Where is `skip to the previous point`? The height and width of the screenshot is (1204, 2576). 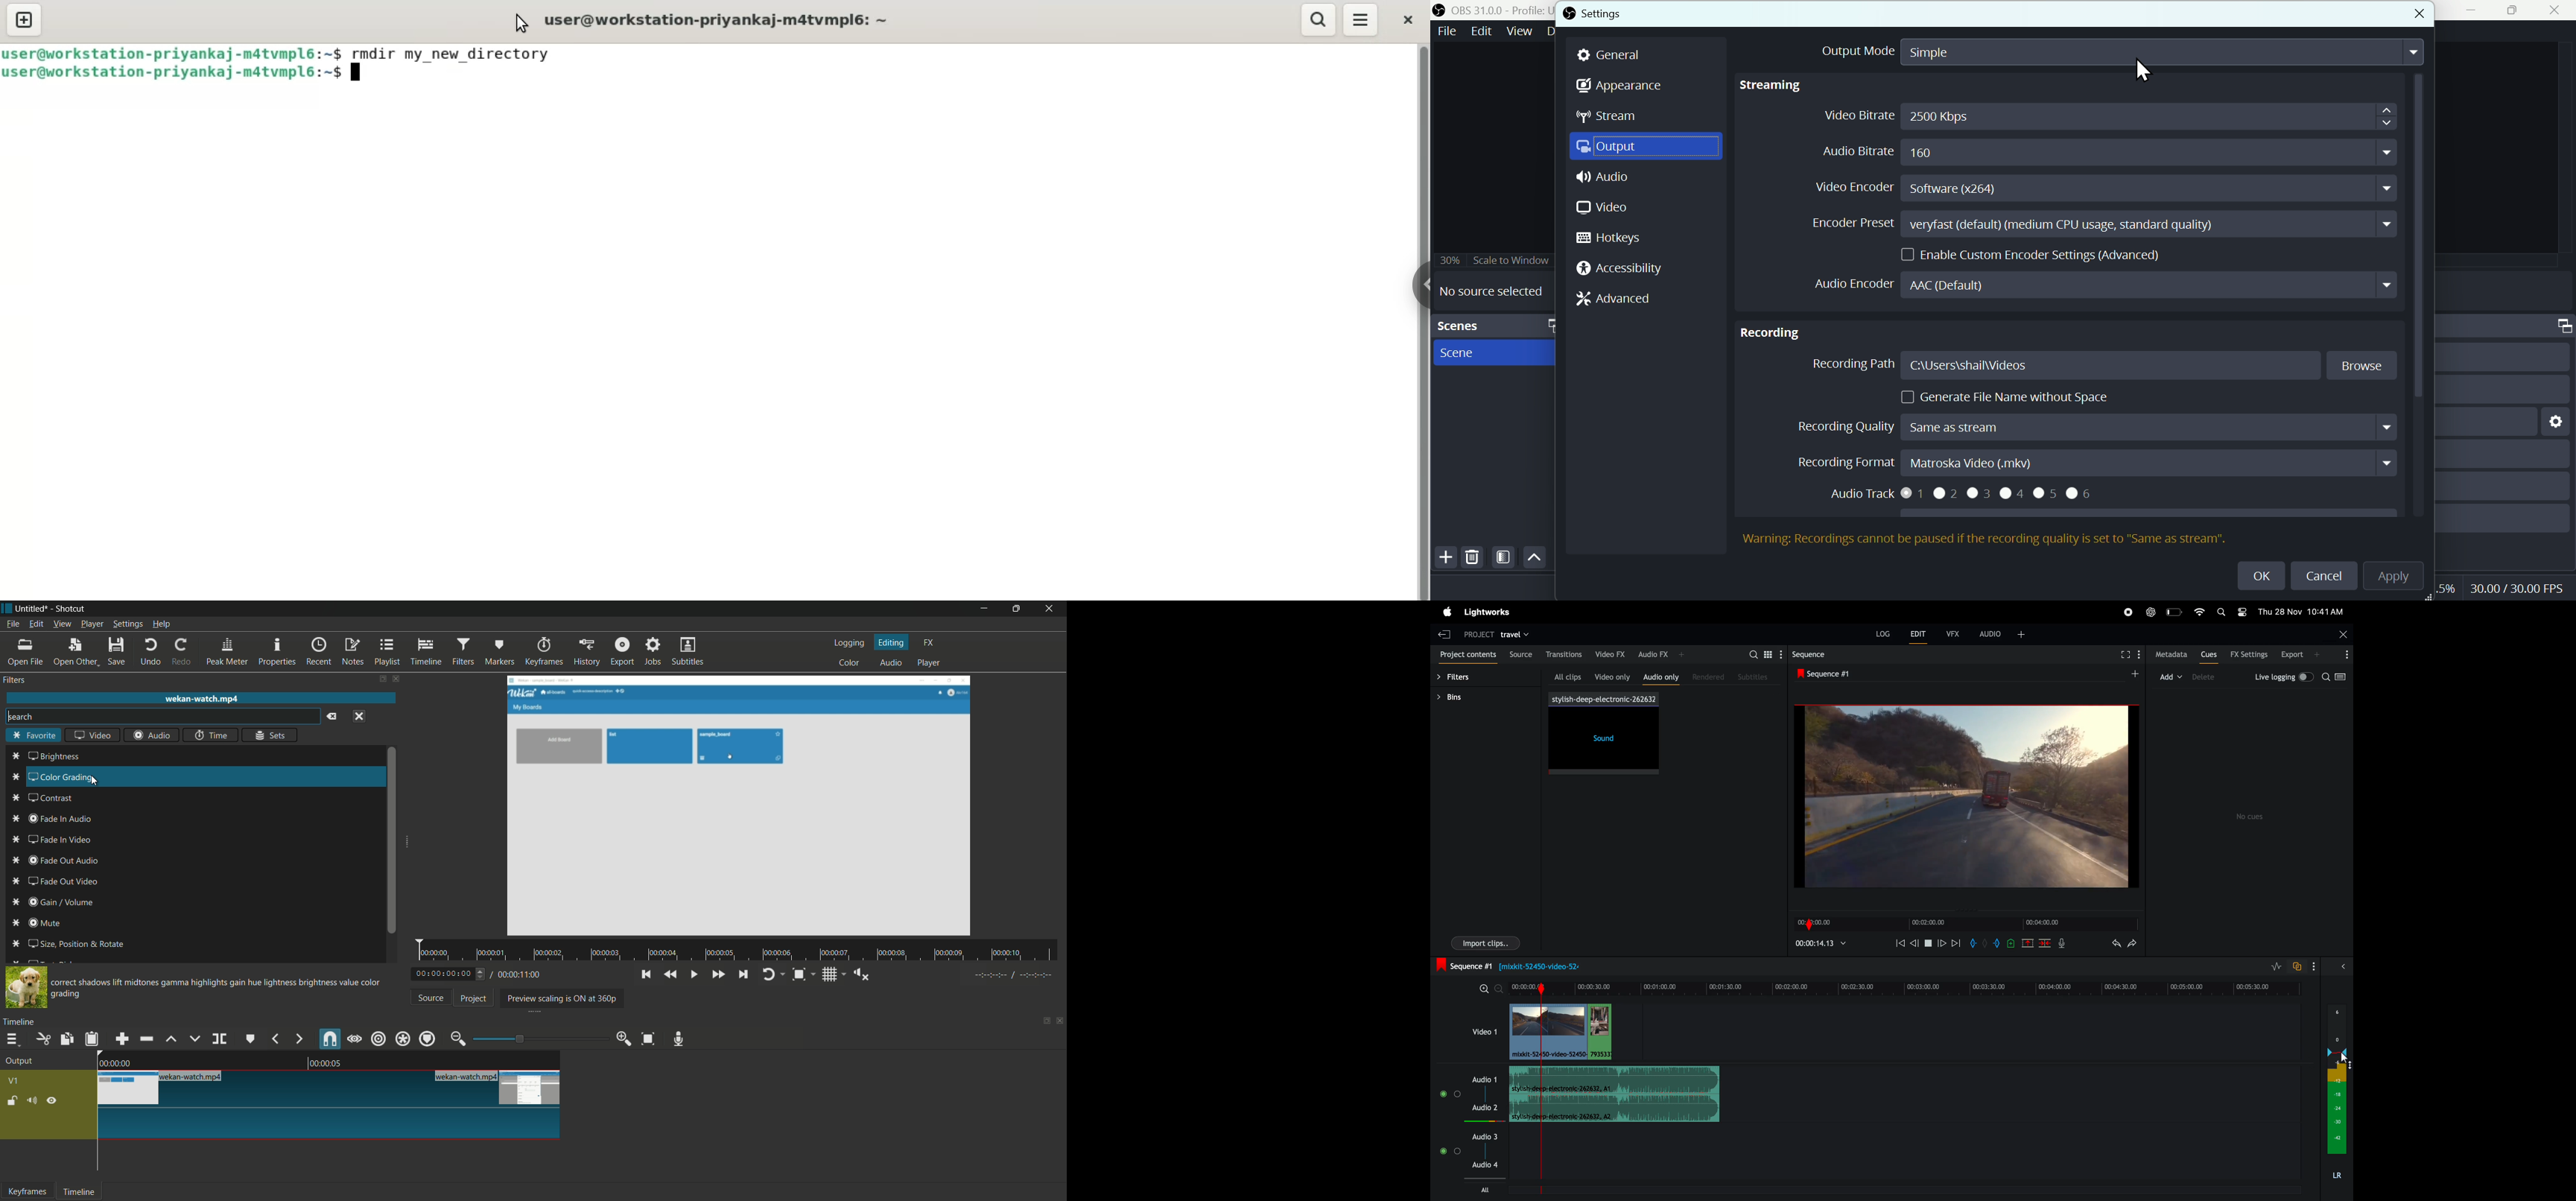 skip to the previous point is located at coordinates (646, 975).